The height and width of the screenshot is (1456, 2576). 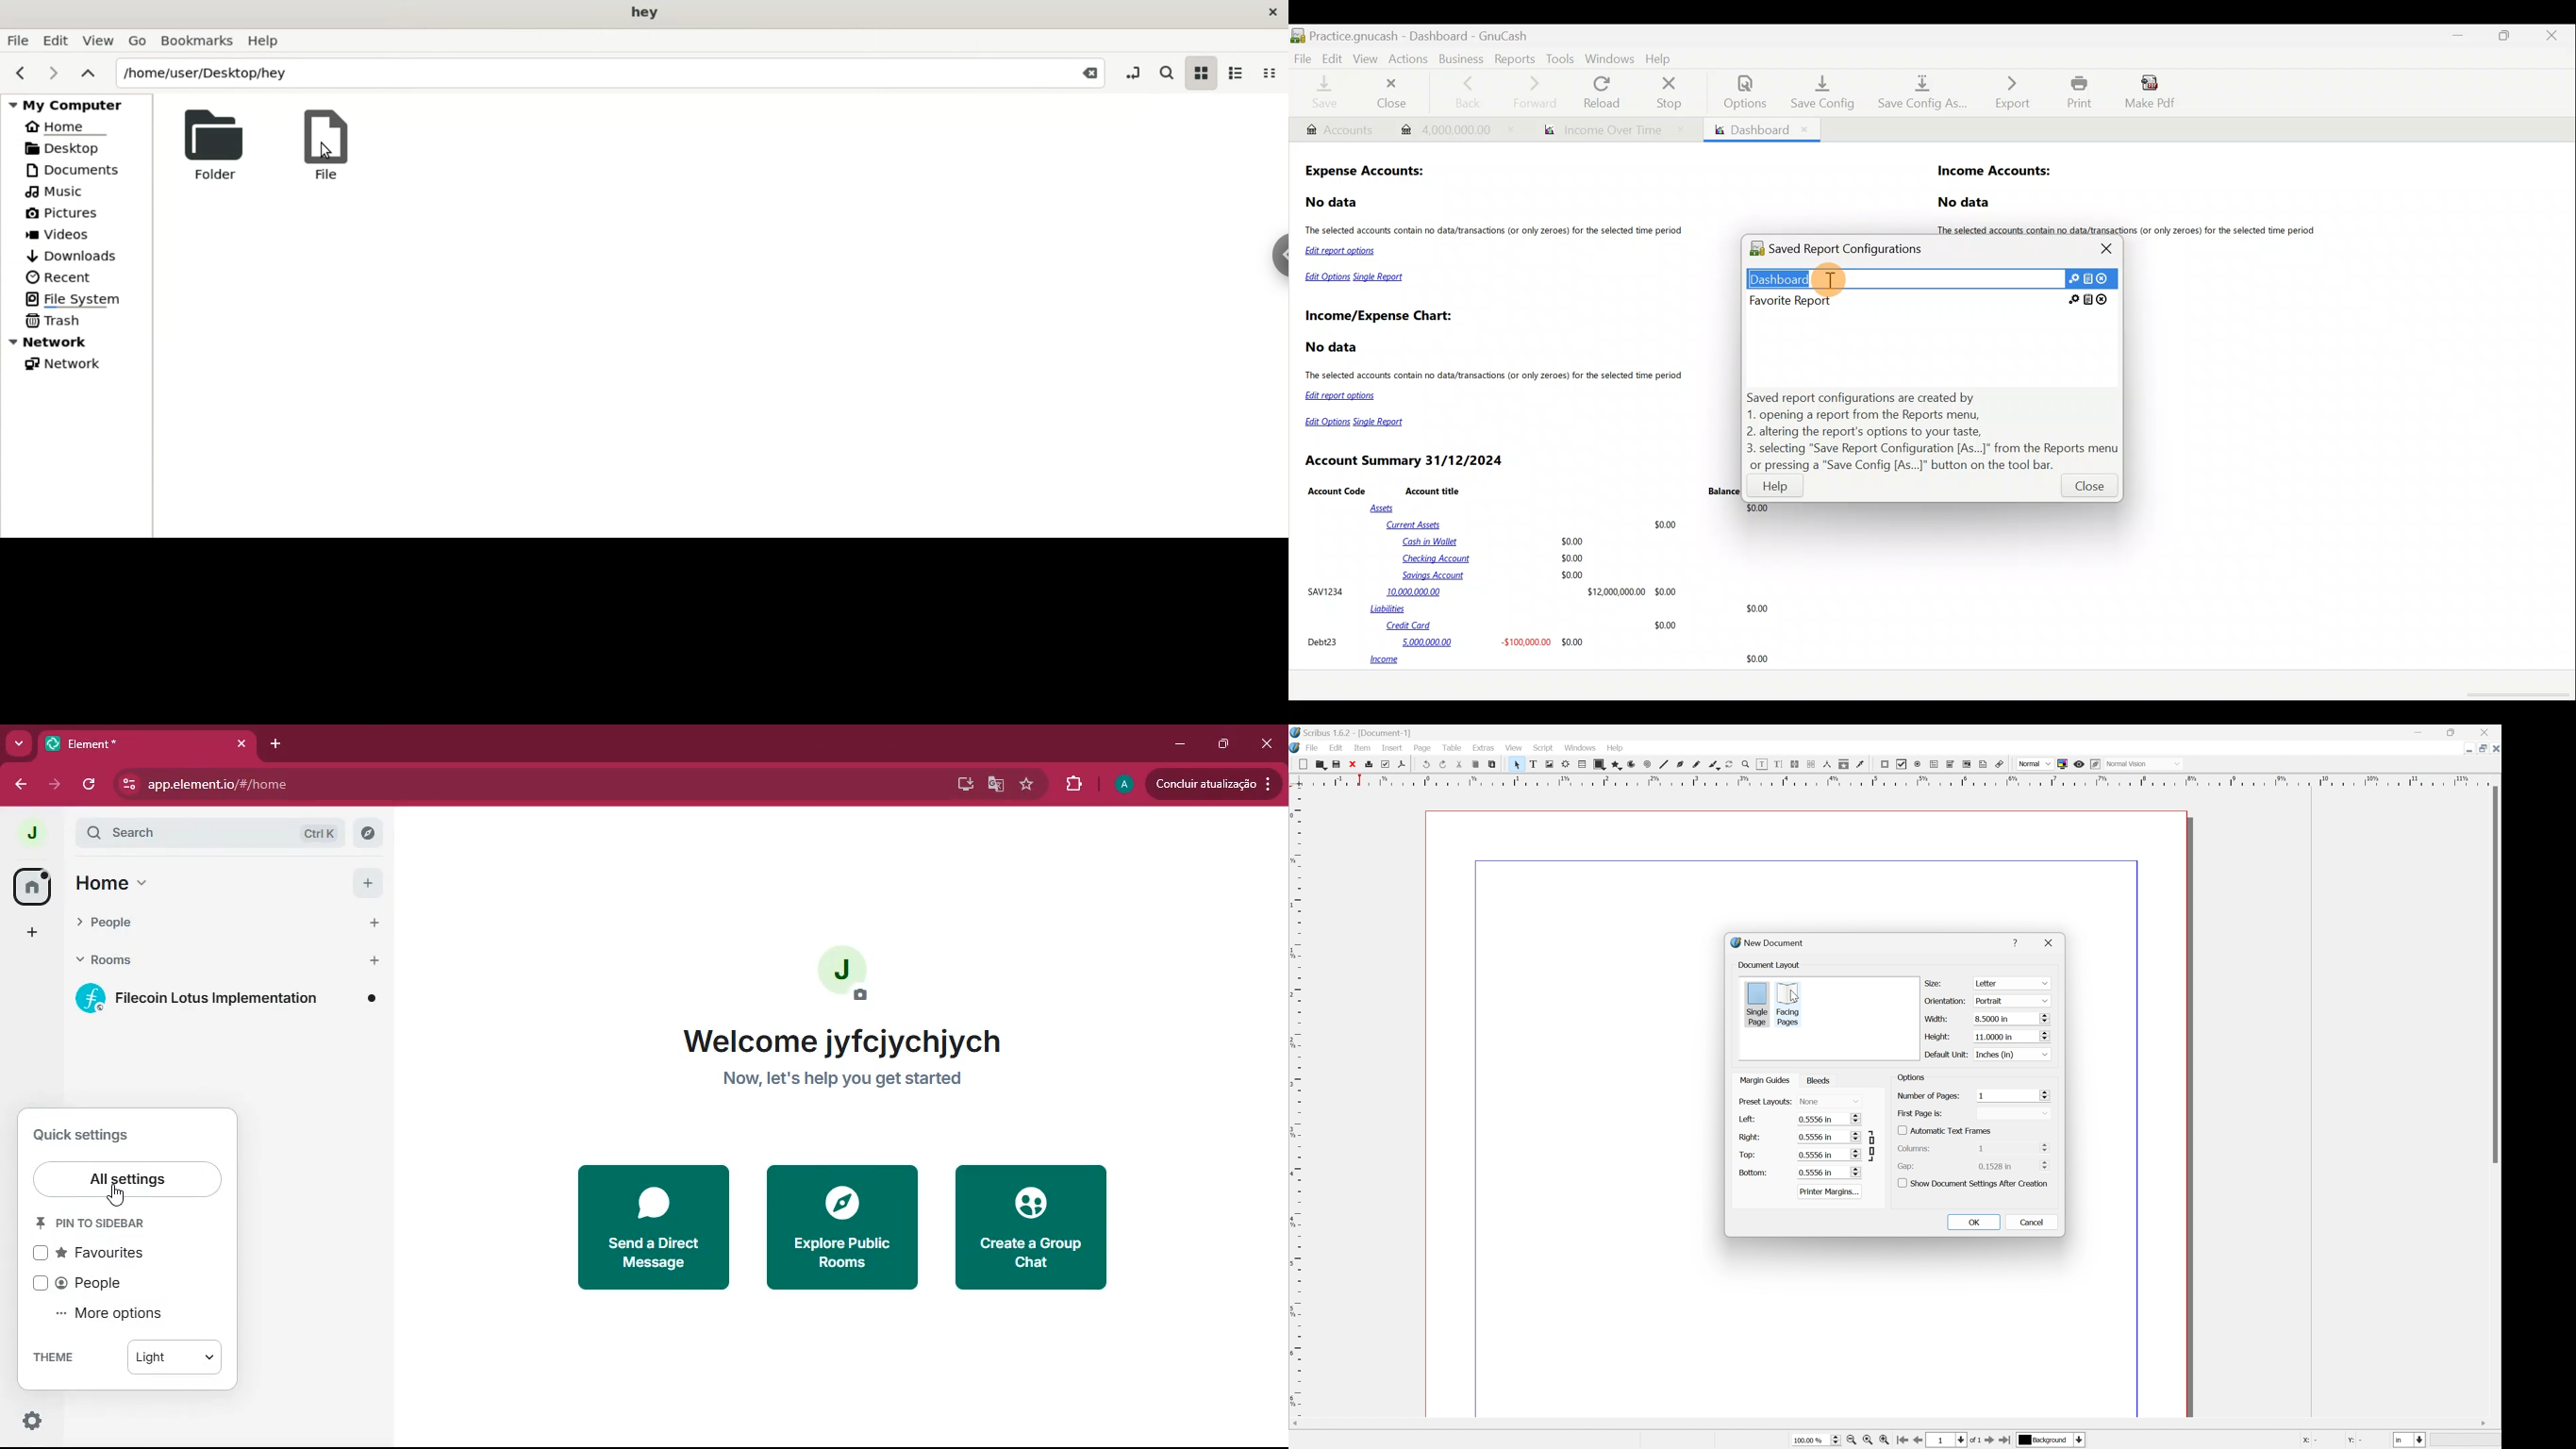 I want to click on income 30.00, so click(x=1569, y=660).